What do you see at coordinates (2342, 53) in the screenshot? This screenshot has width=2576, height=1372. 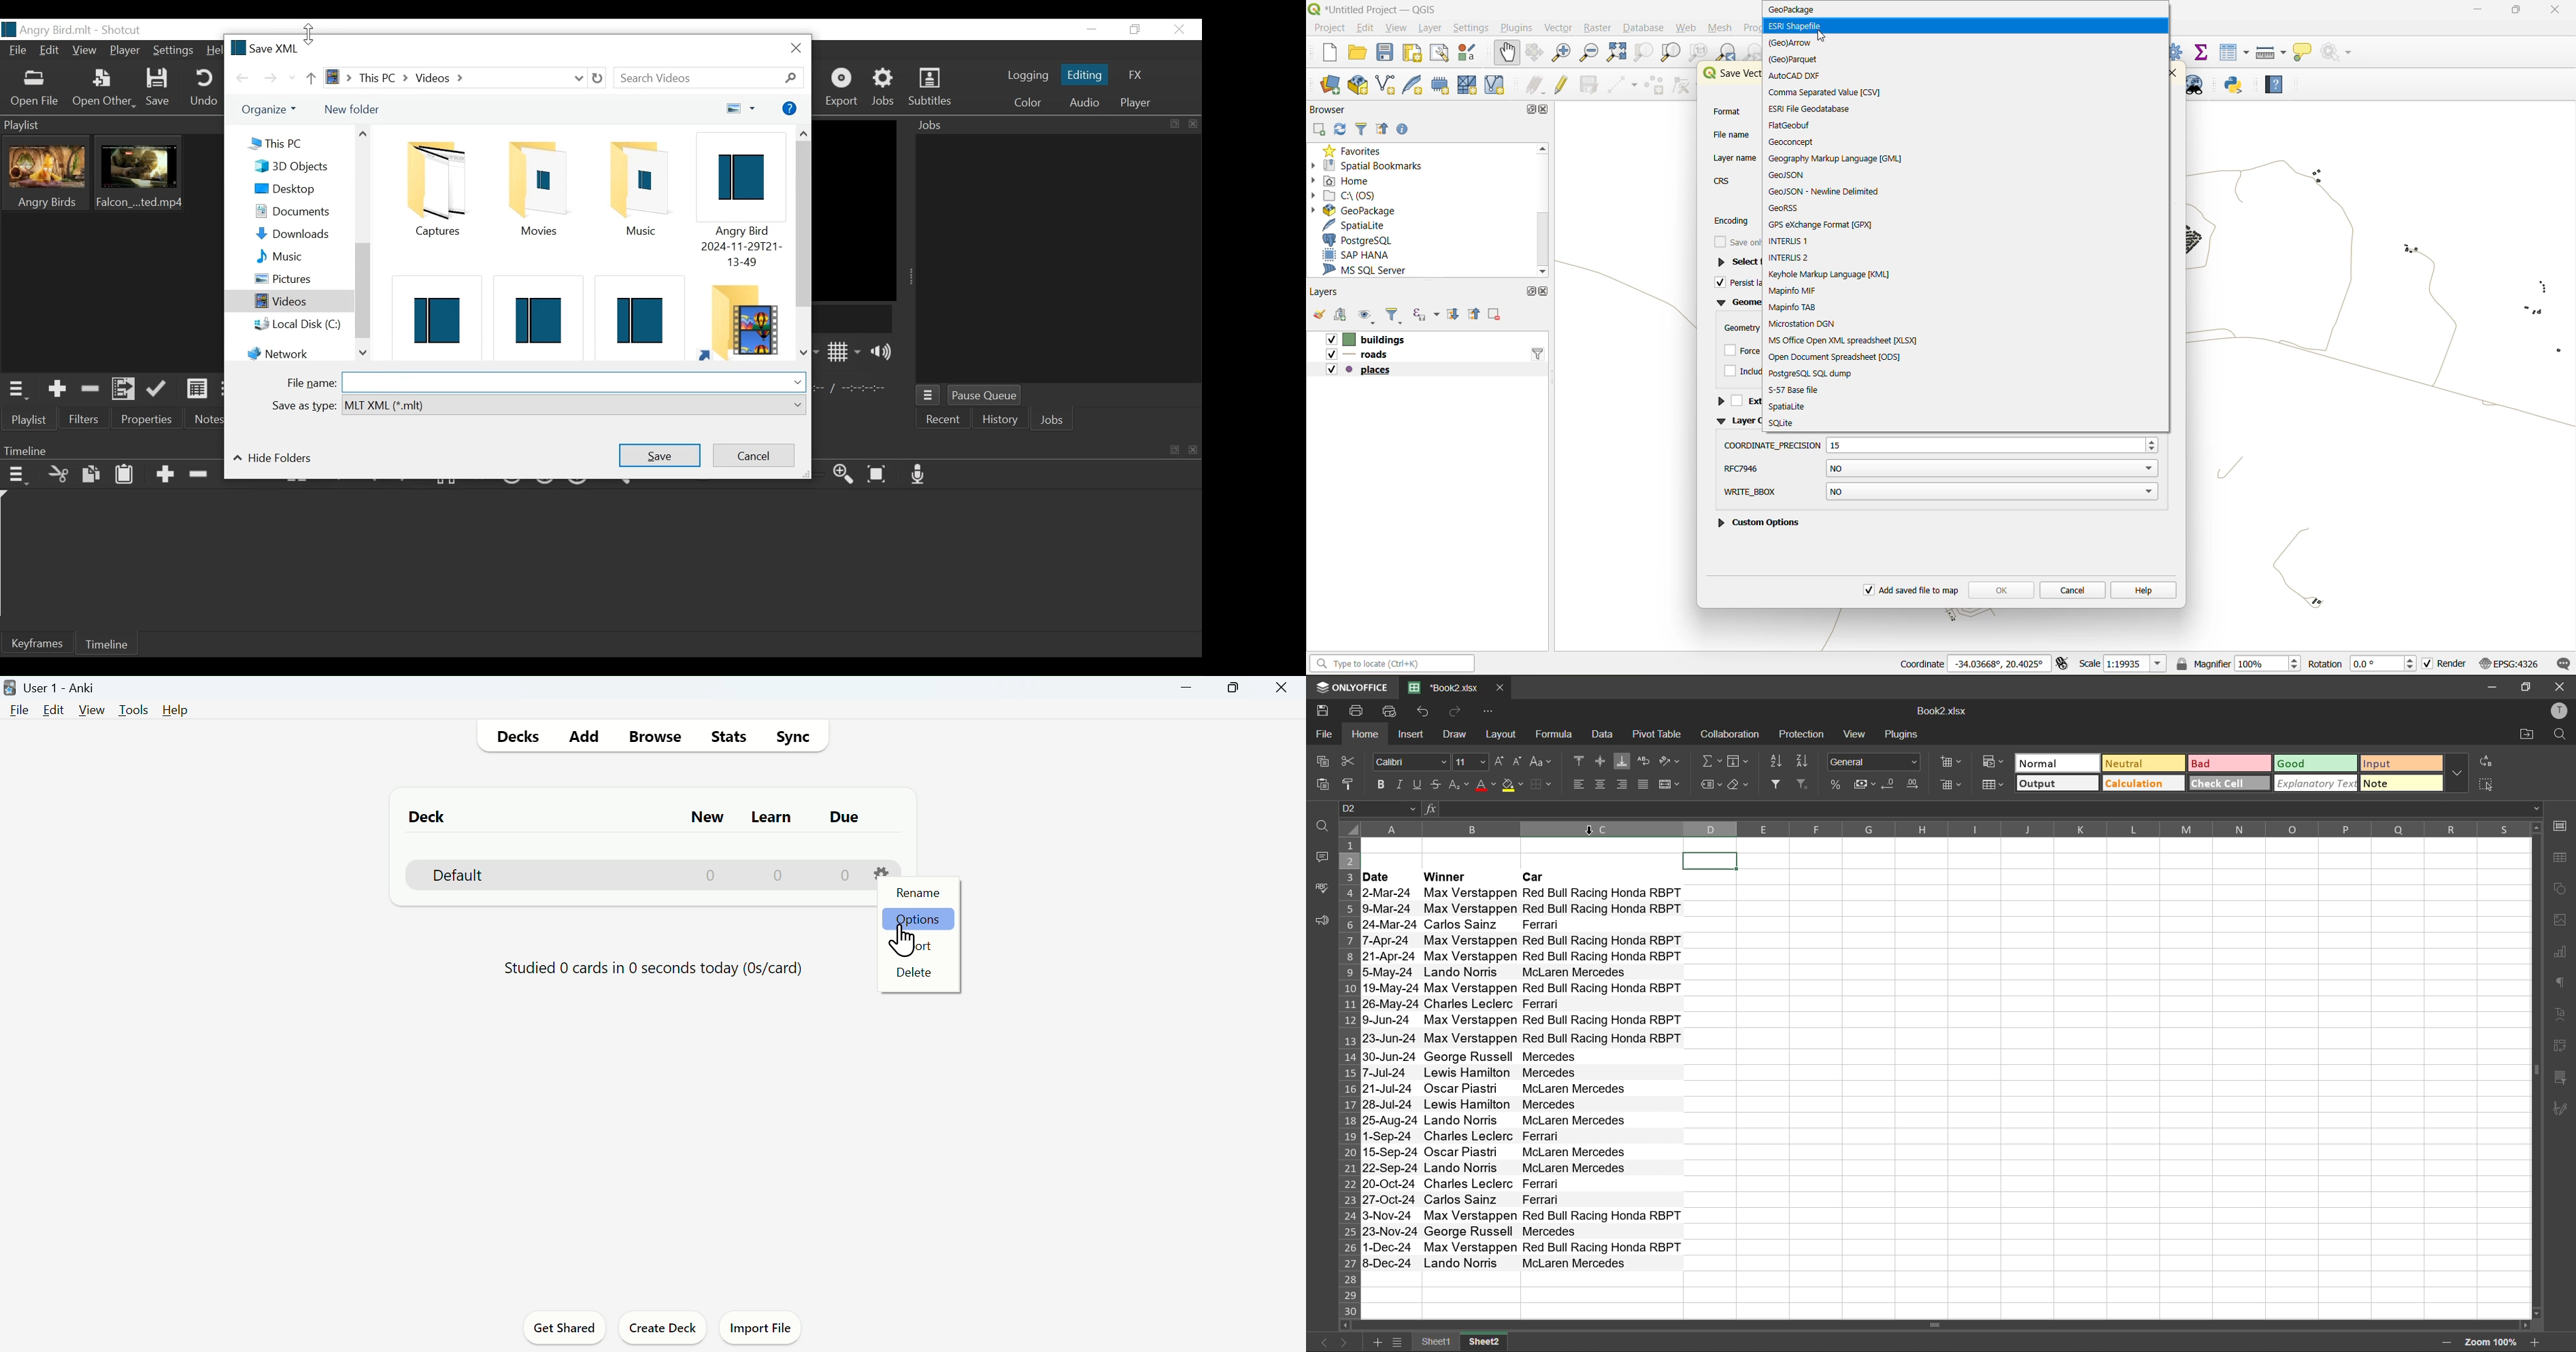 I see `no action` at bounding box center [2342, 53].